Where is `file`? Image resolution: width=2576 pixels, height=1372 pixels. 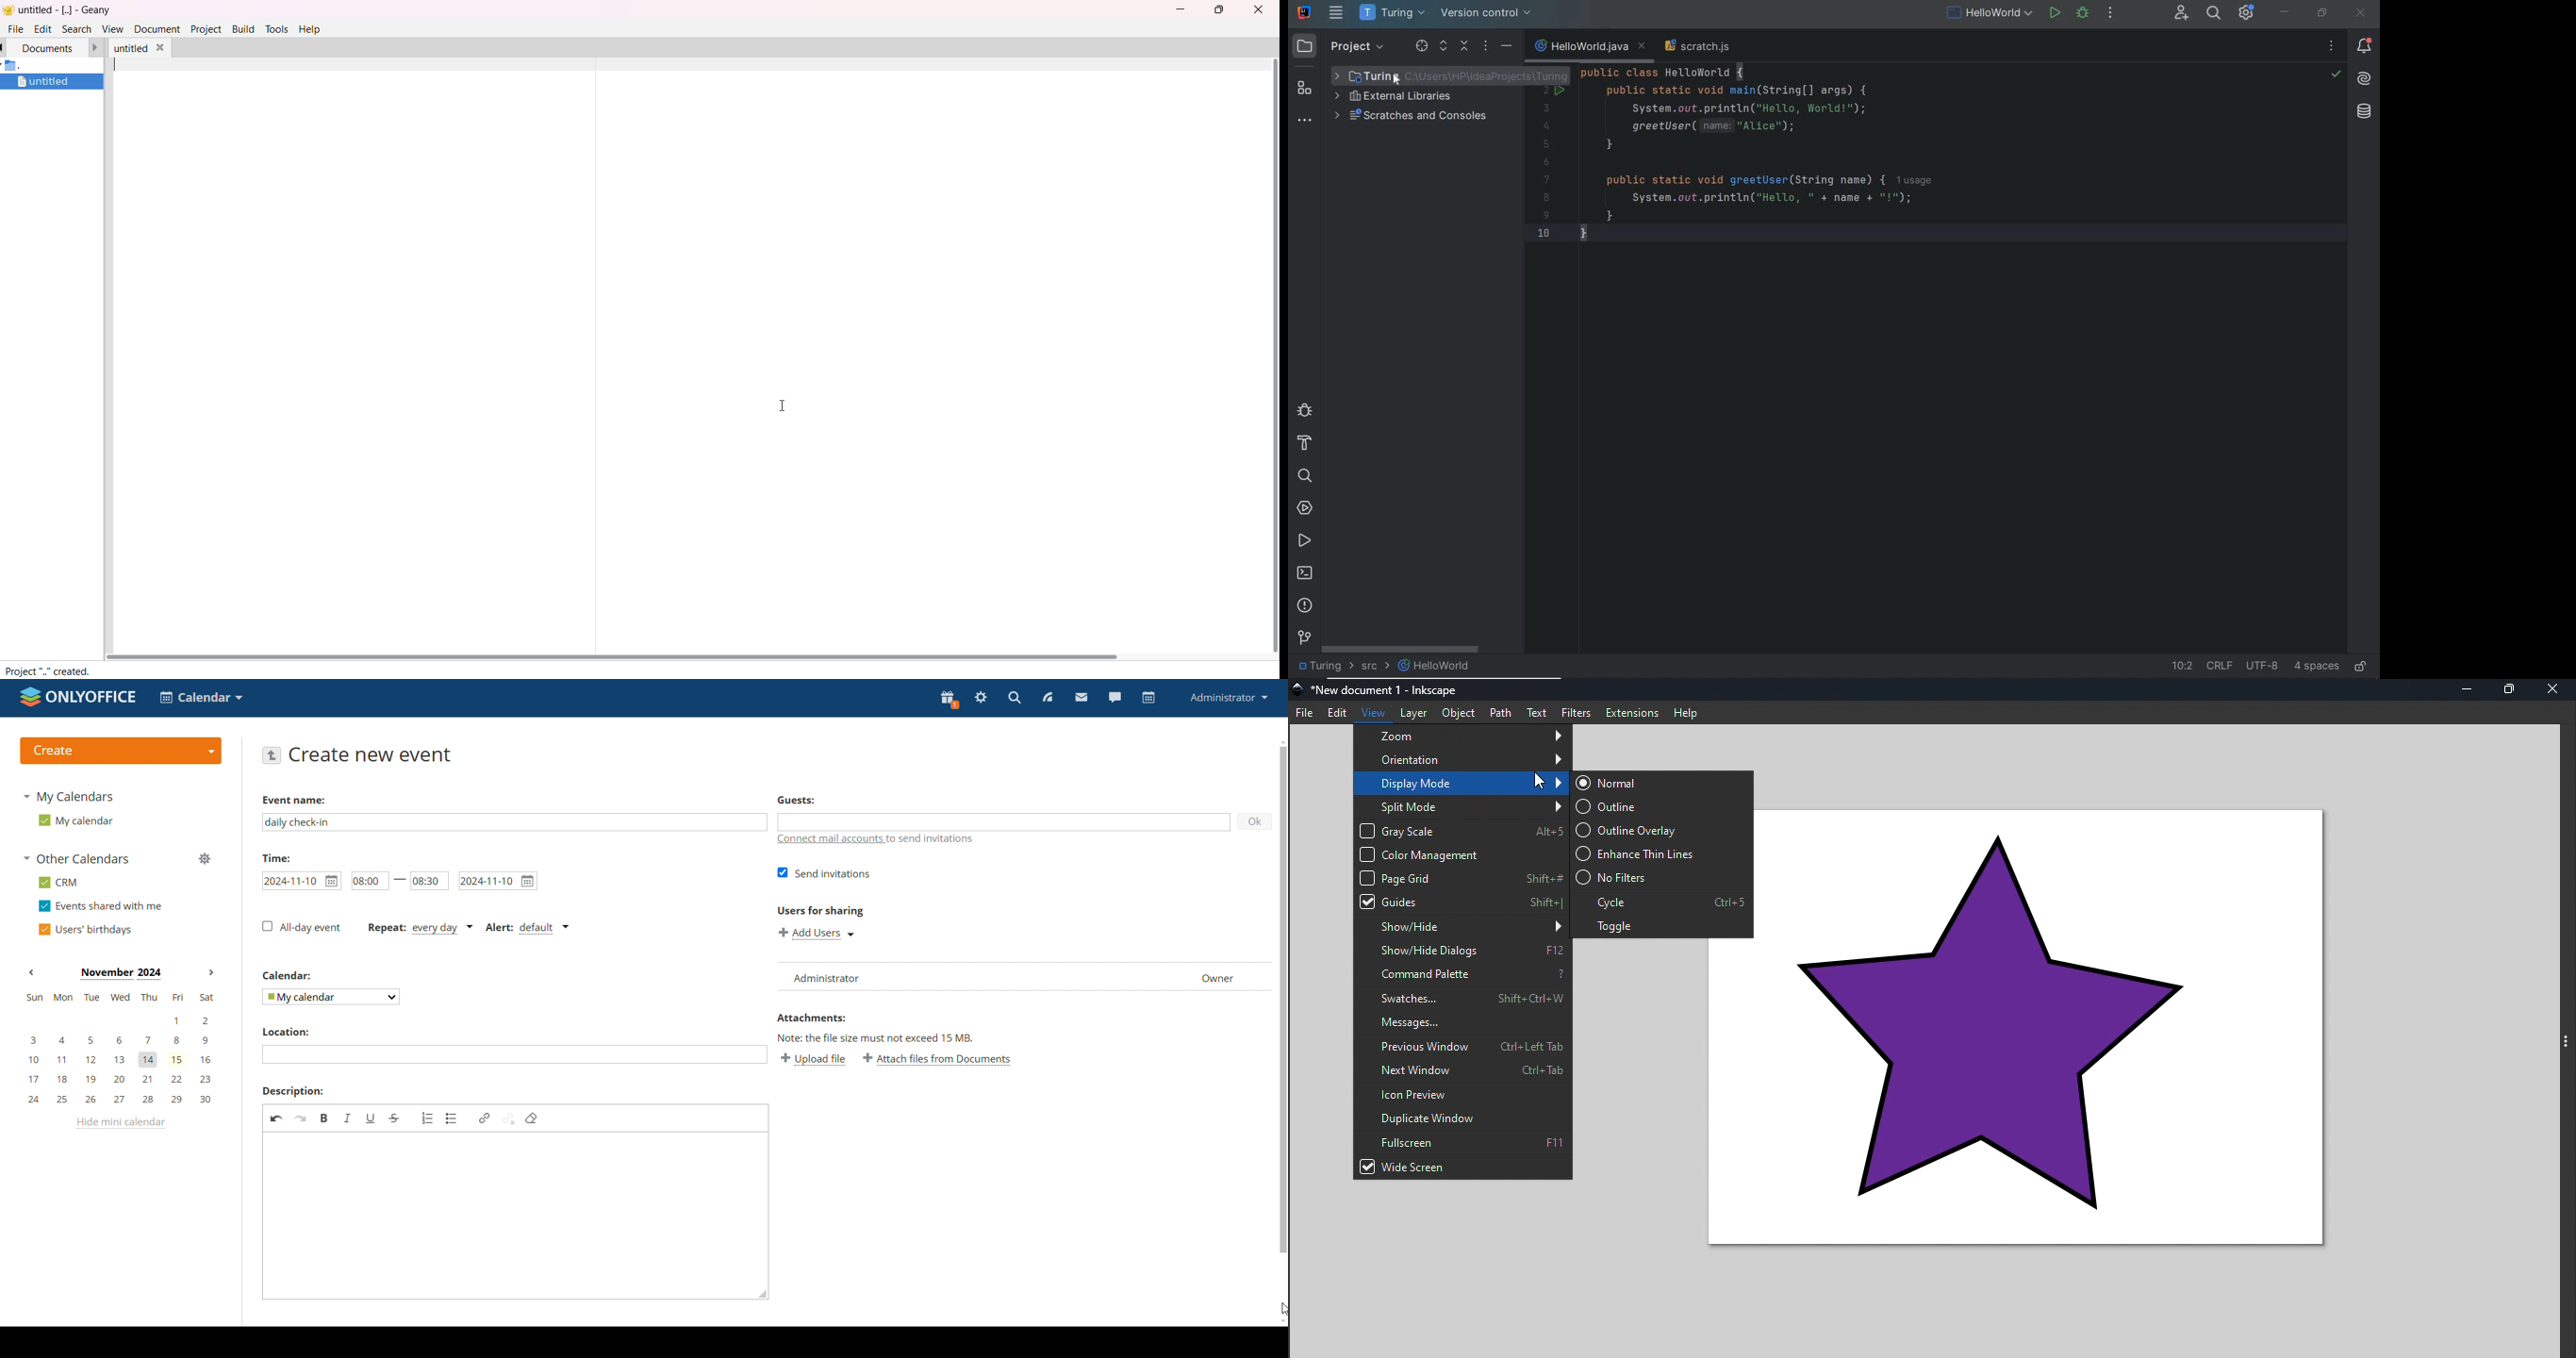
file is located at coordinates (14, 28).